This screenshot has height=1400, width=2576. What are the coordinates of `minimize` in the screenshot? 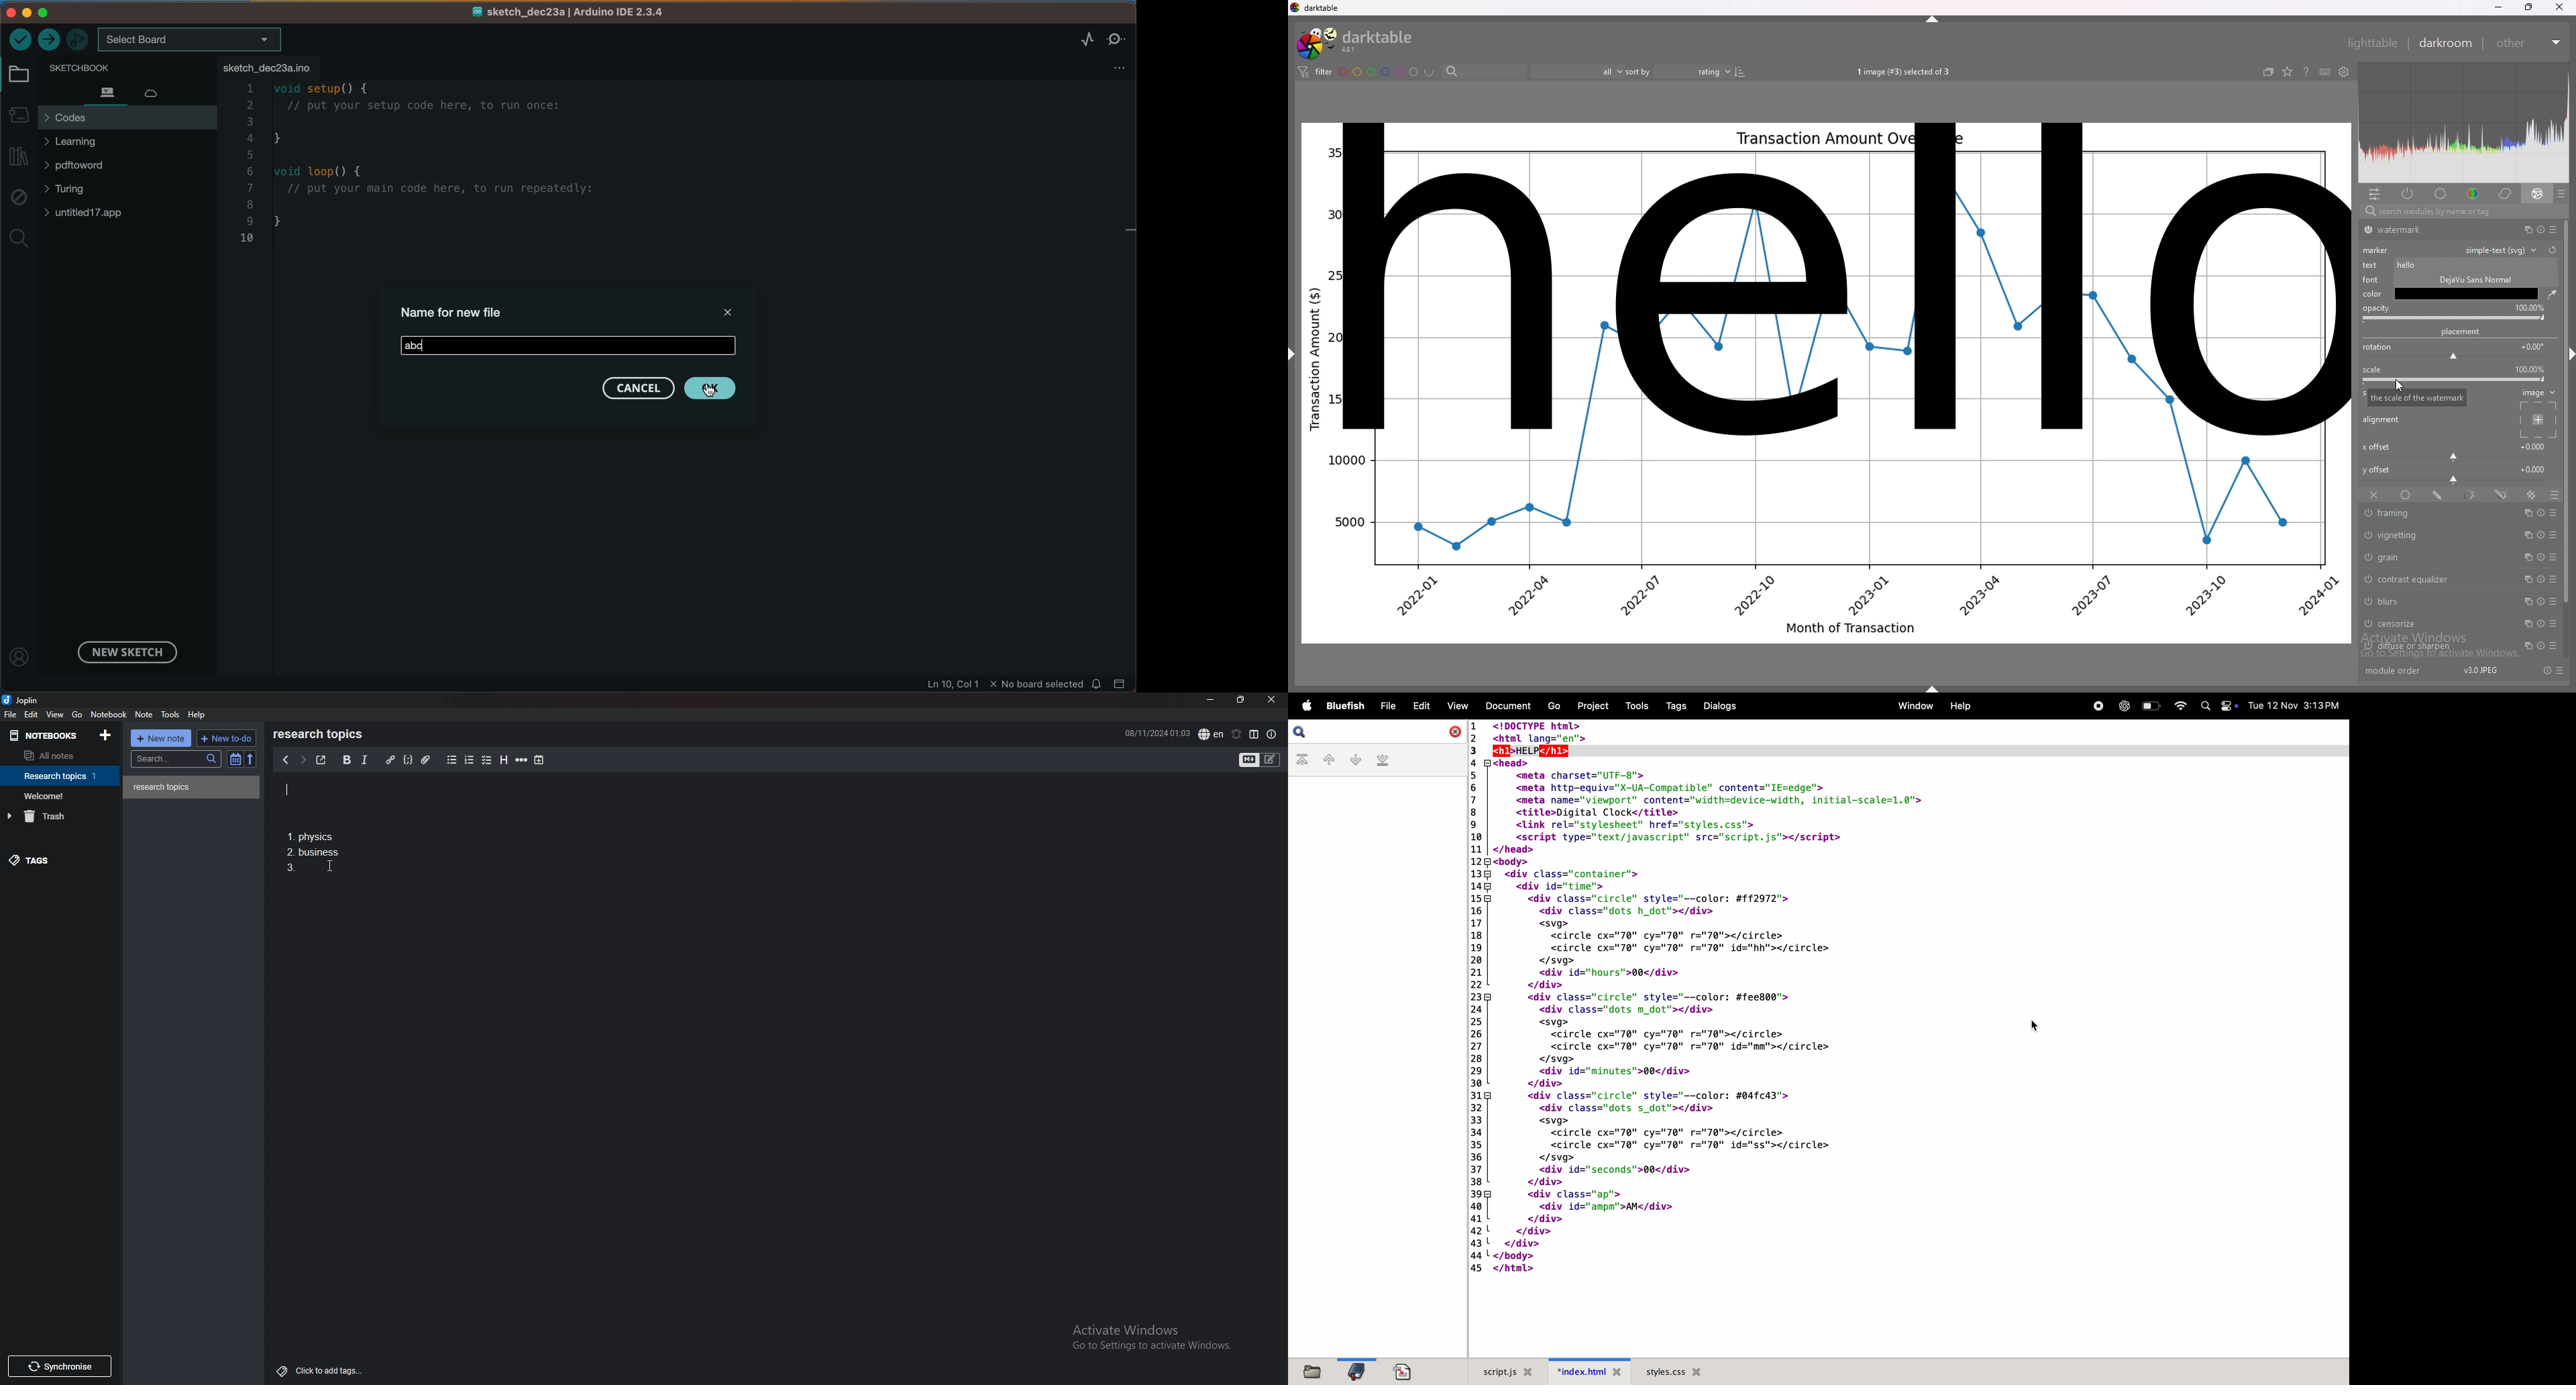 It's located at (1210, 701).